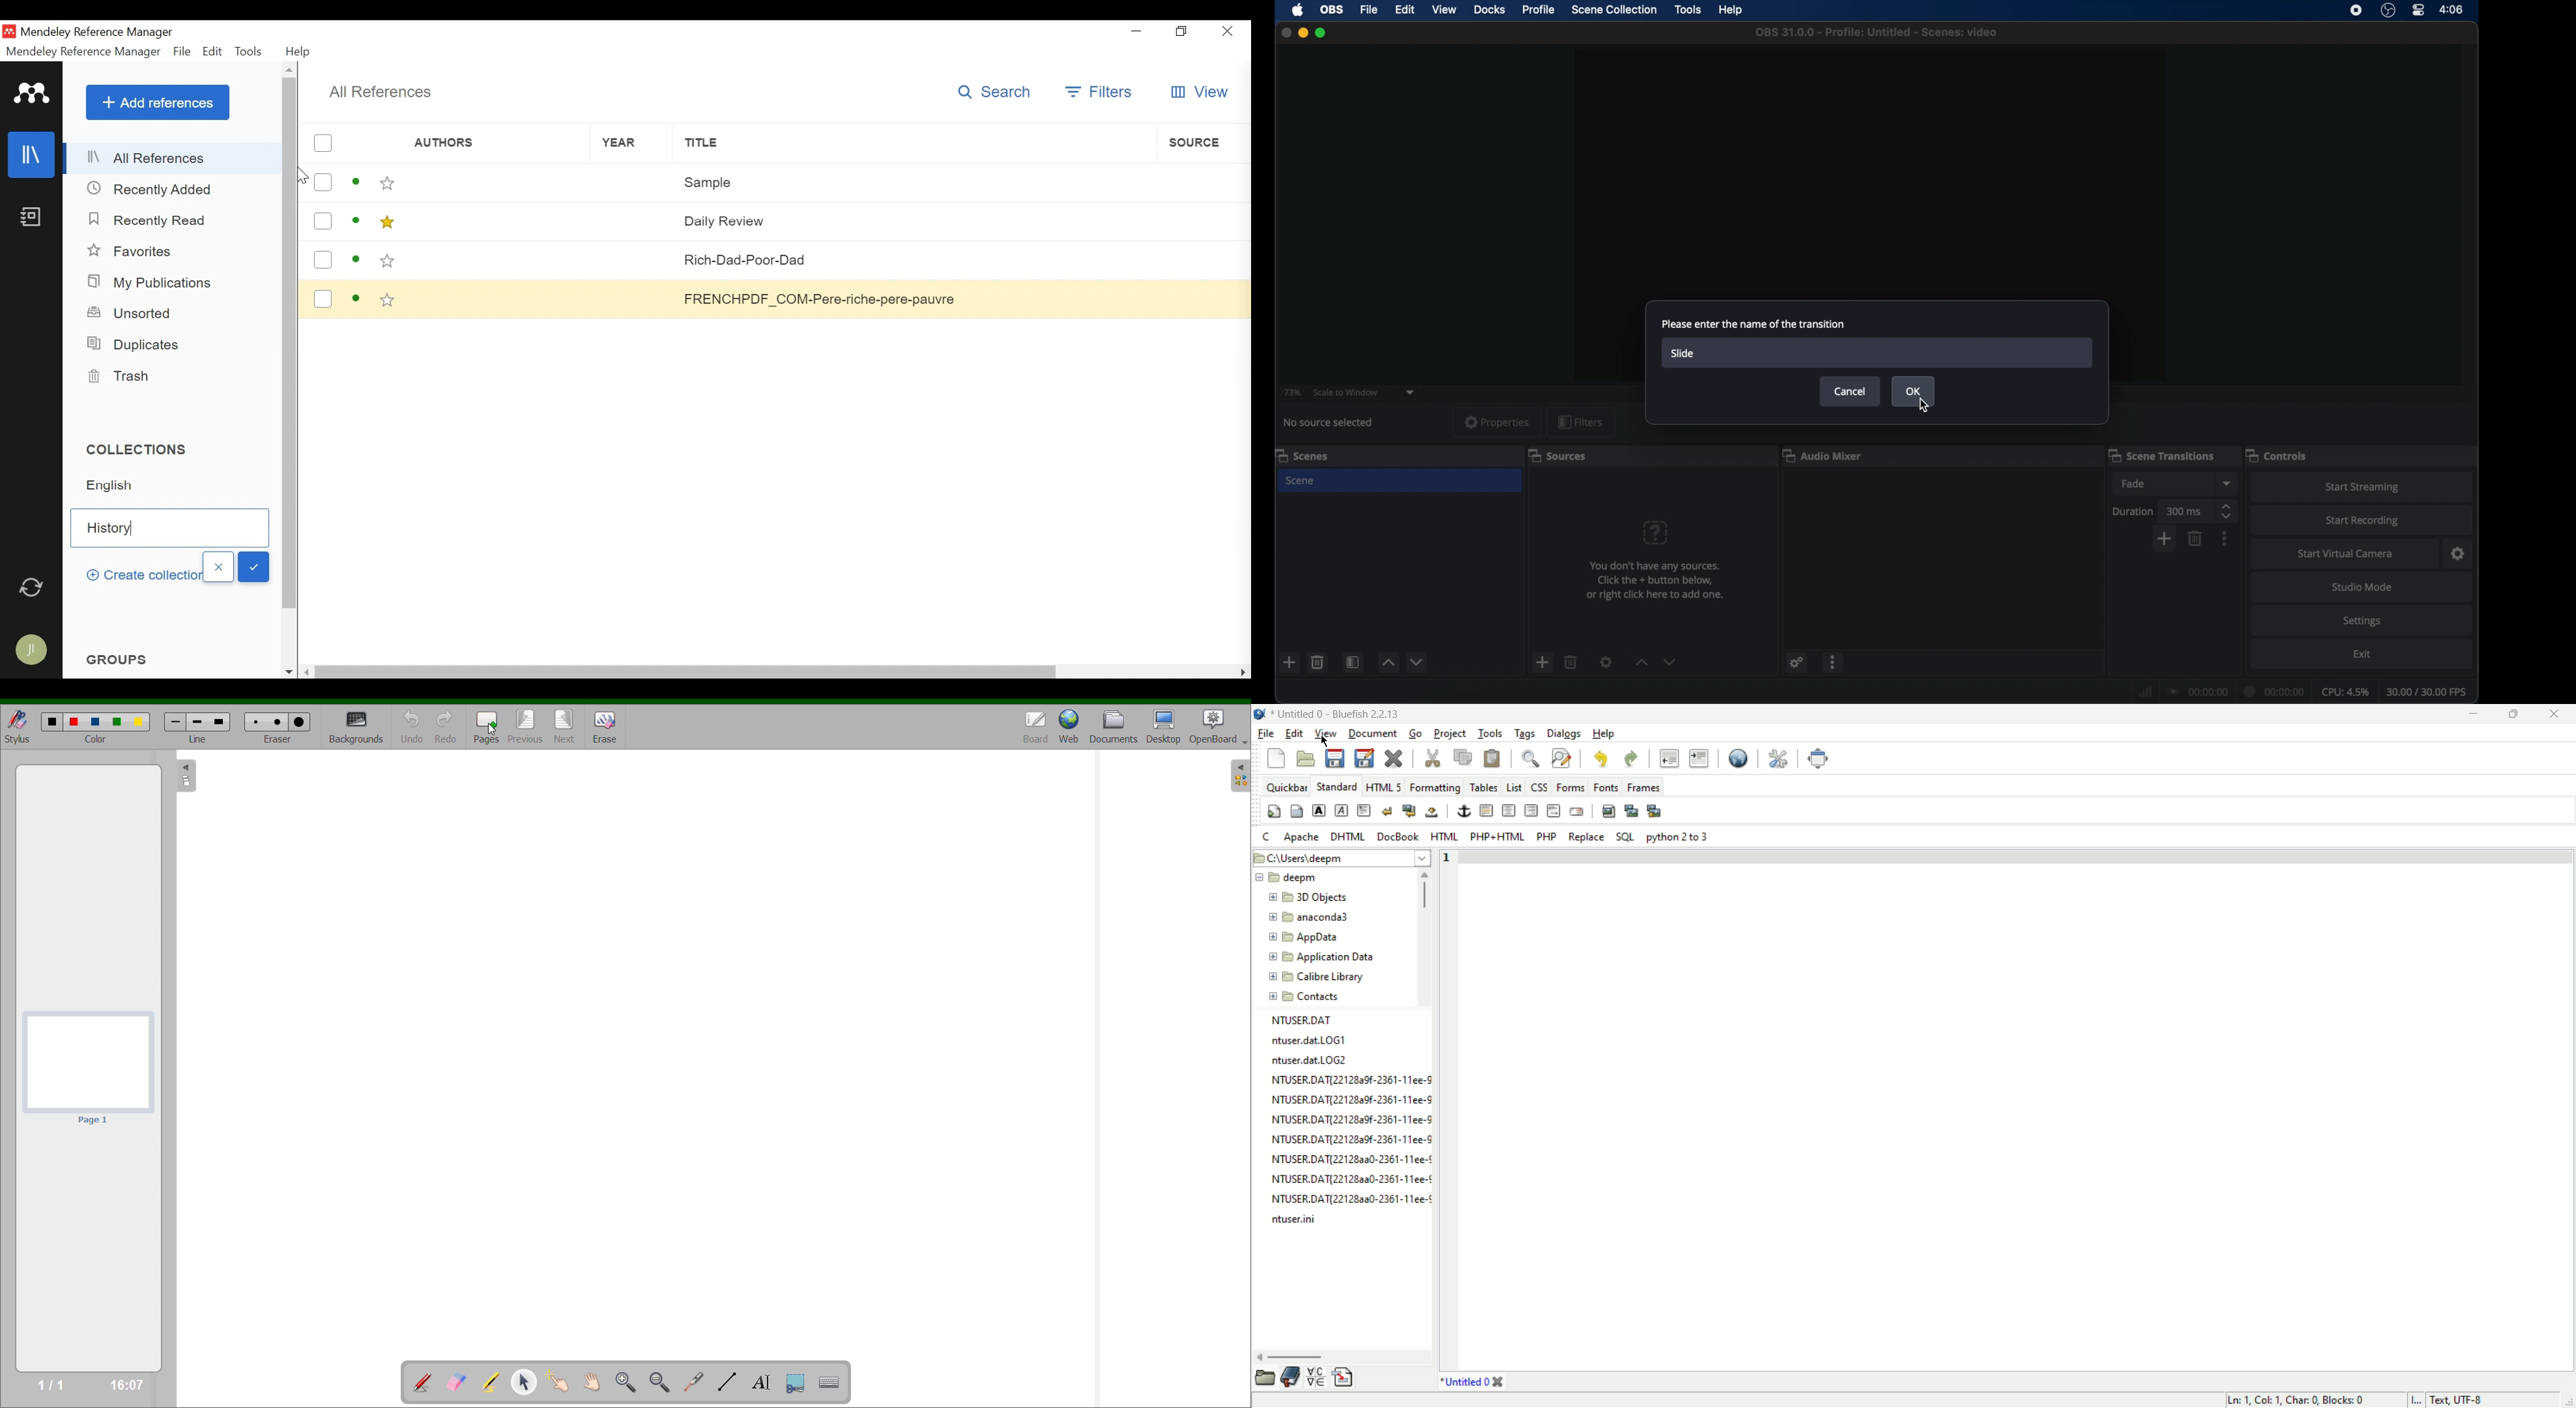 The image size is (2576, 1428). What do you see at coordinates (1483, 788) in the screenshot?
I see `Tables` at bounding box center [1483, 788].